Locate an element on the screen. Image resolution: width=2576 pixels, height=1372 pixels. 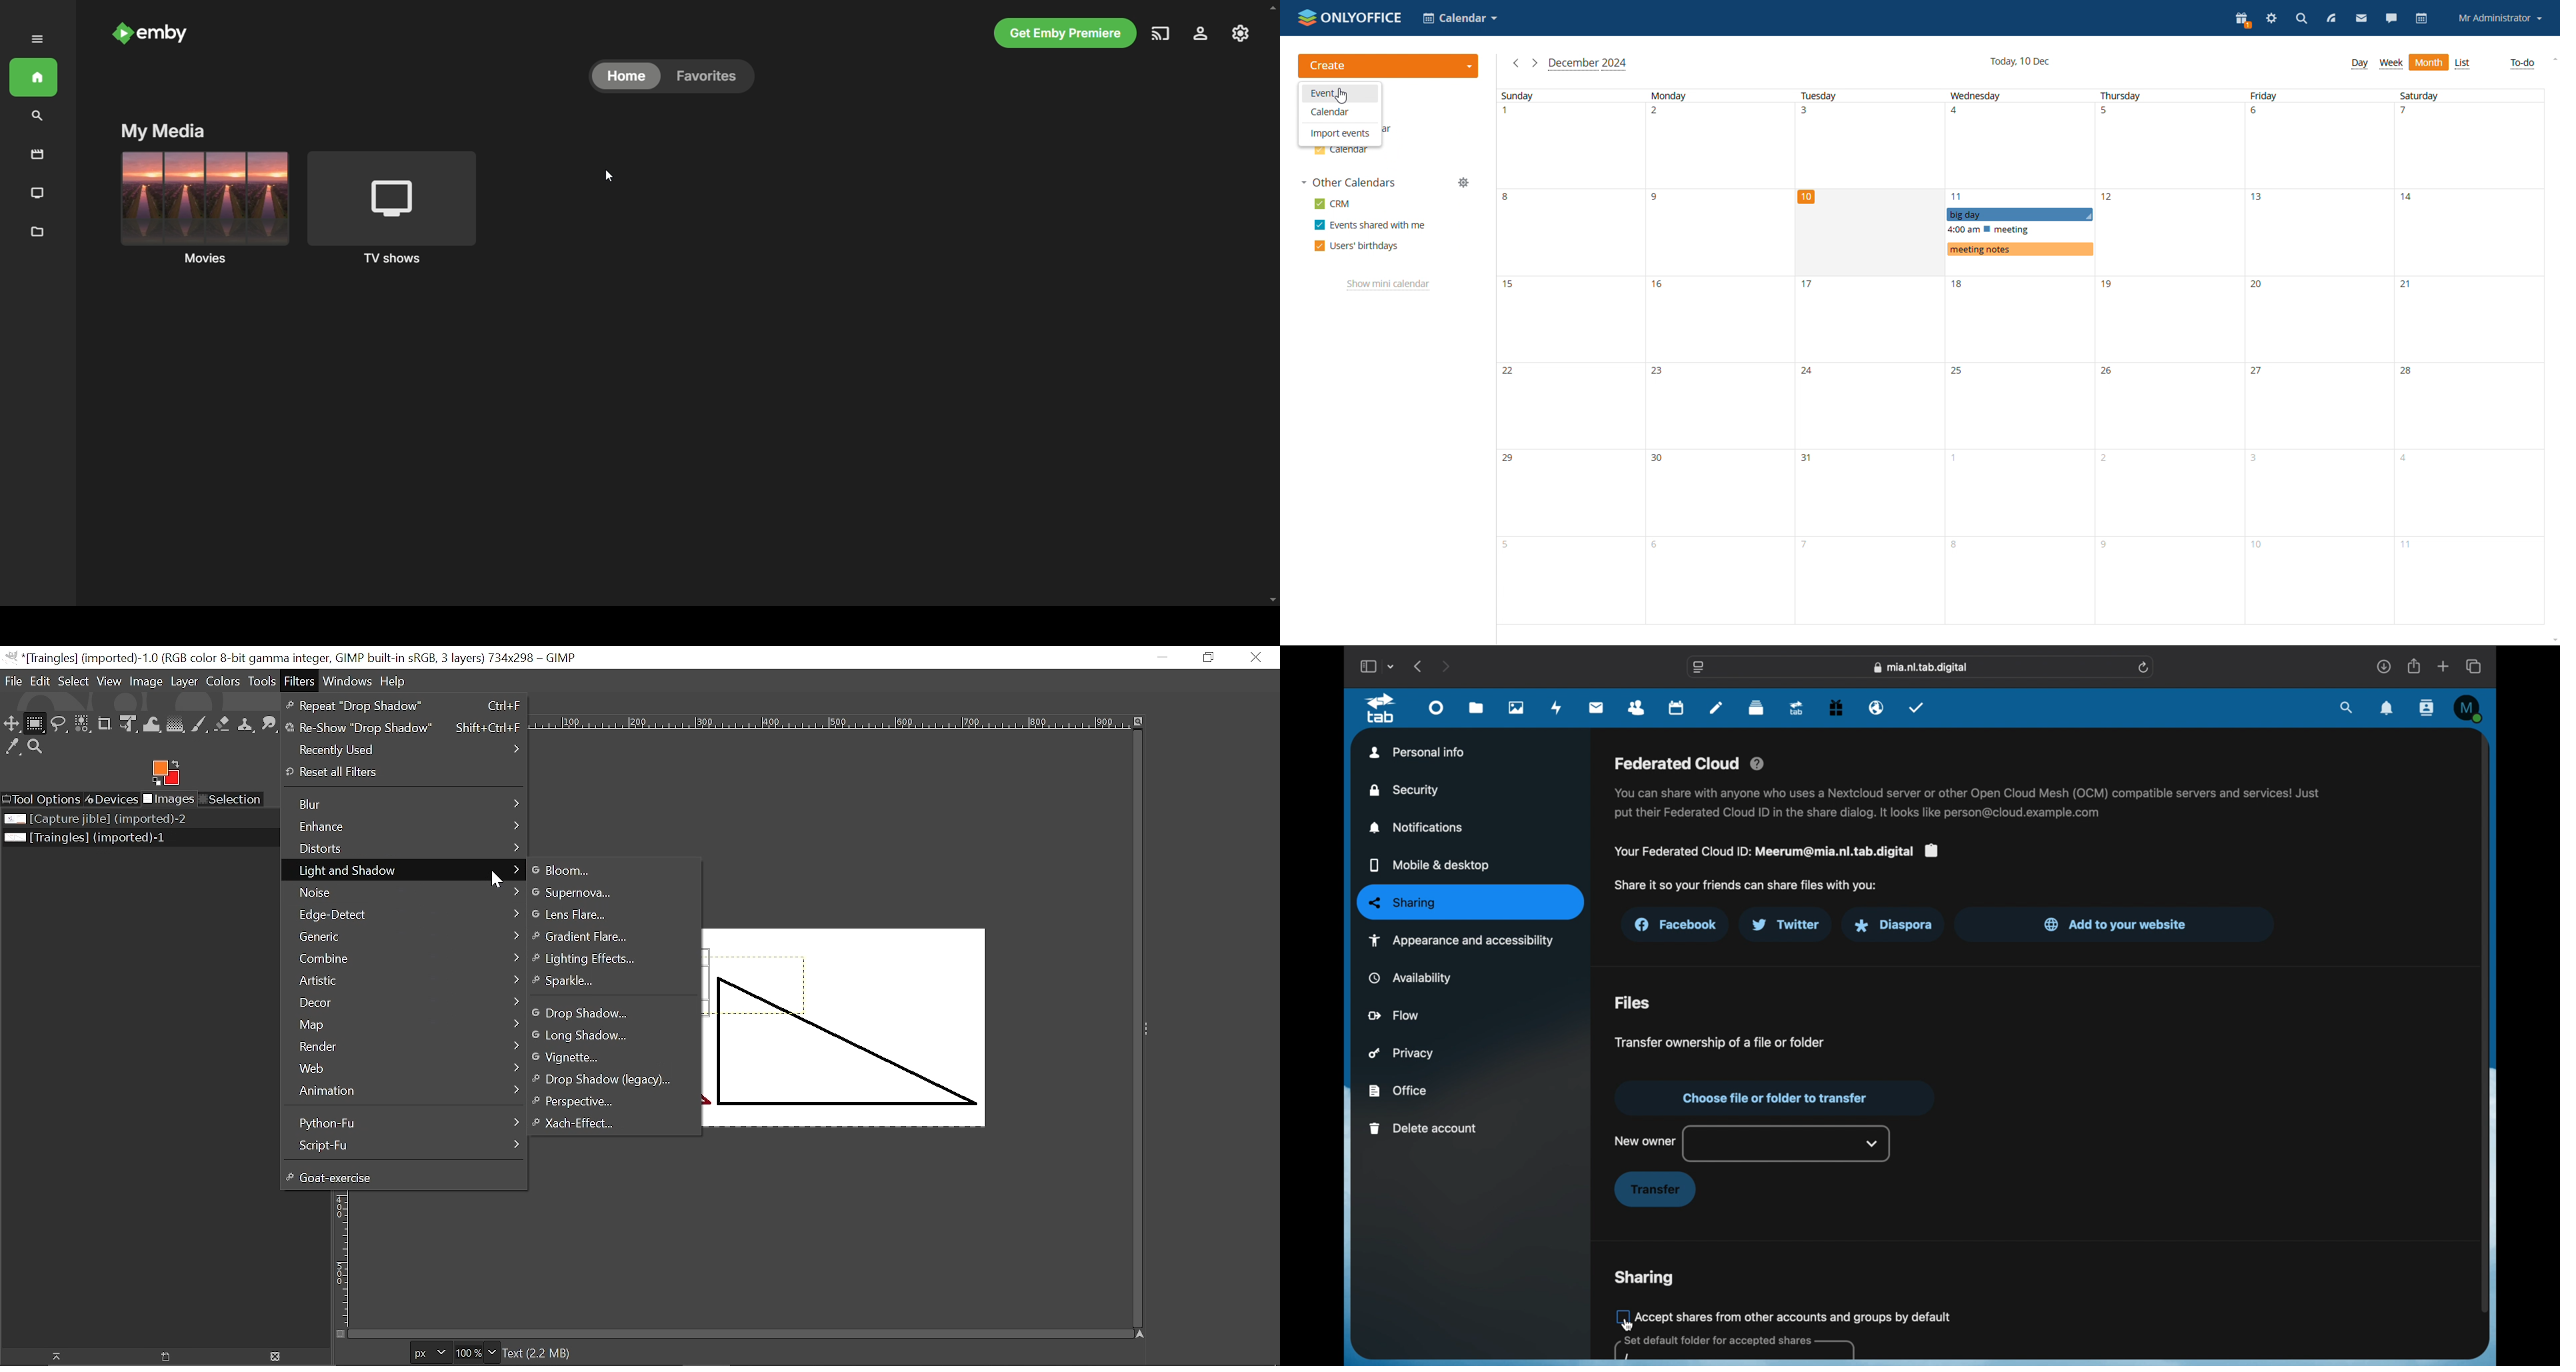
settings is located at coordinates (2270, 18).